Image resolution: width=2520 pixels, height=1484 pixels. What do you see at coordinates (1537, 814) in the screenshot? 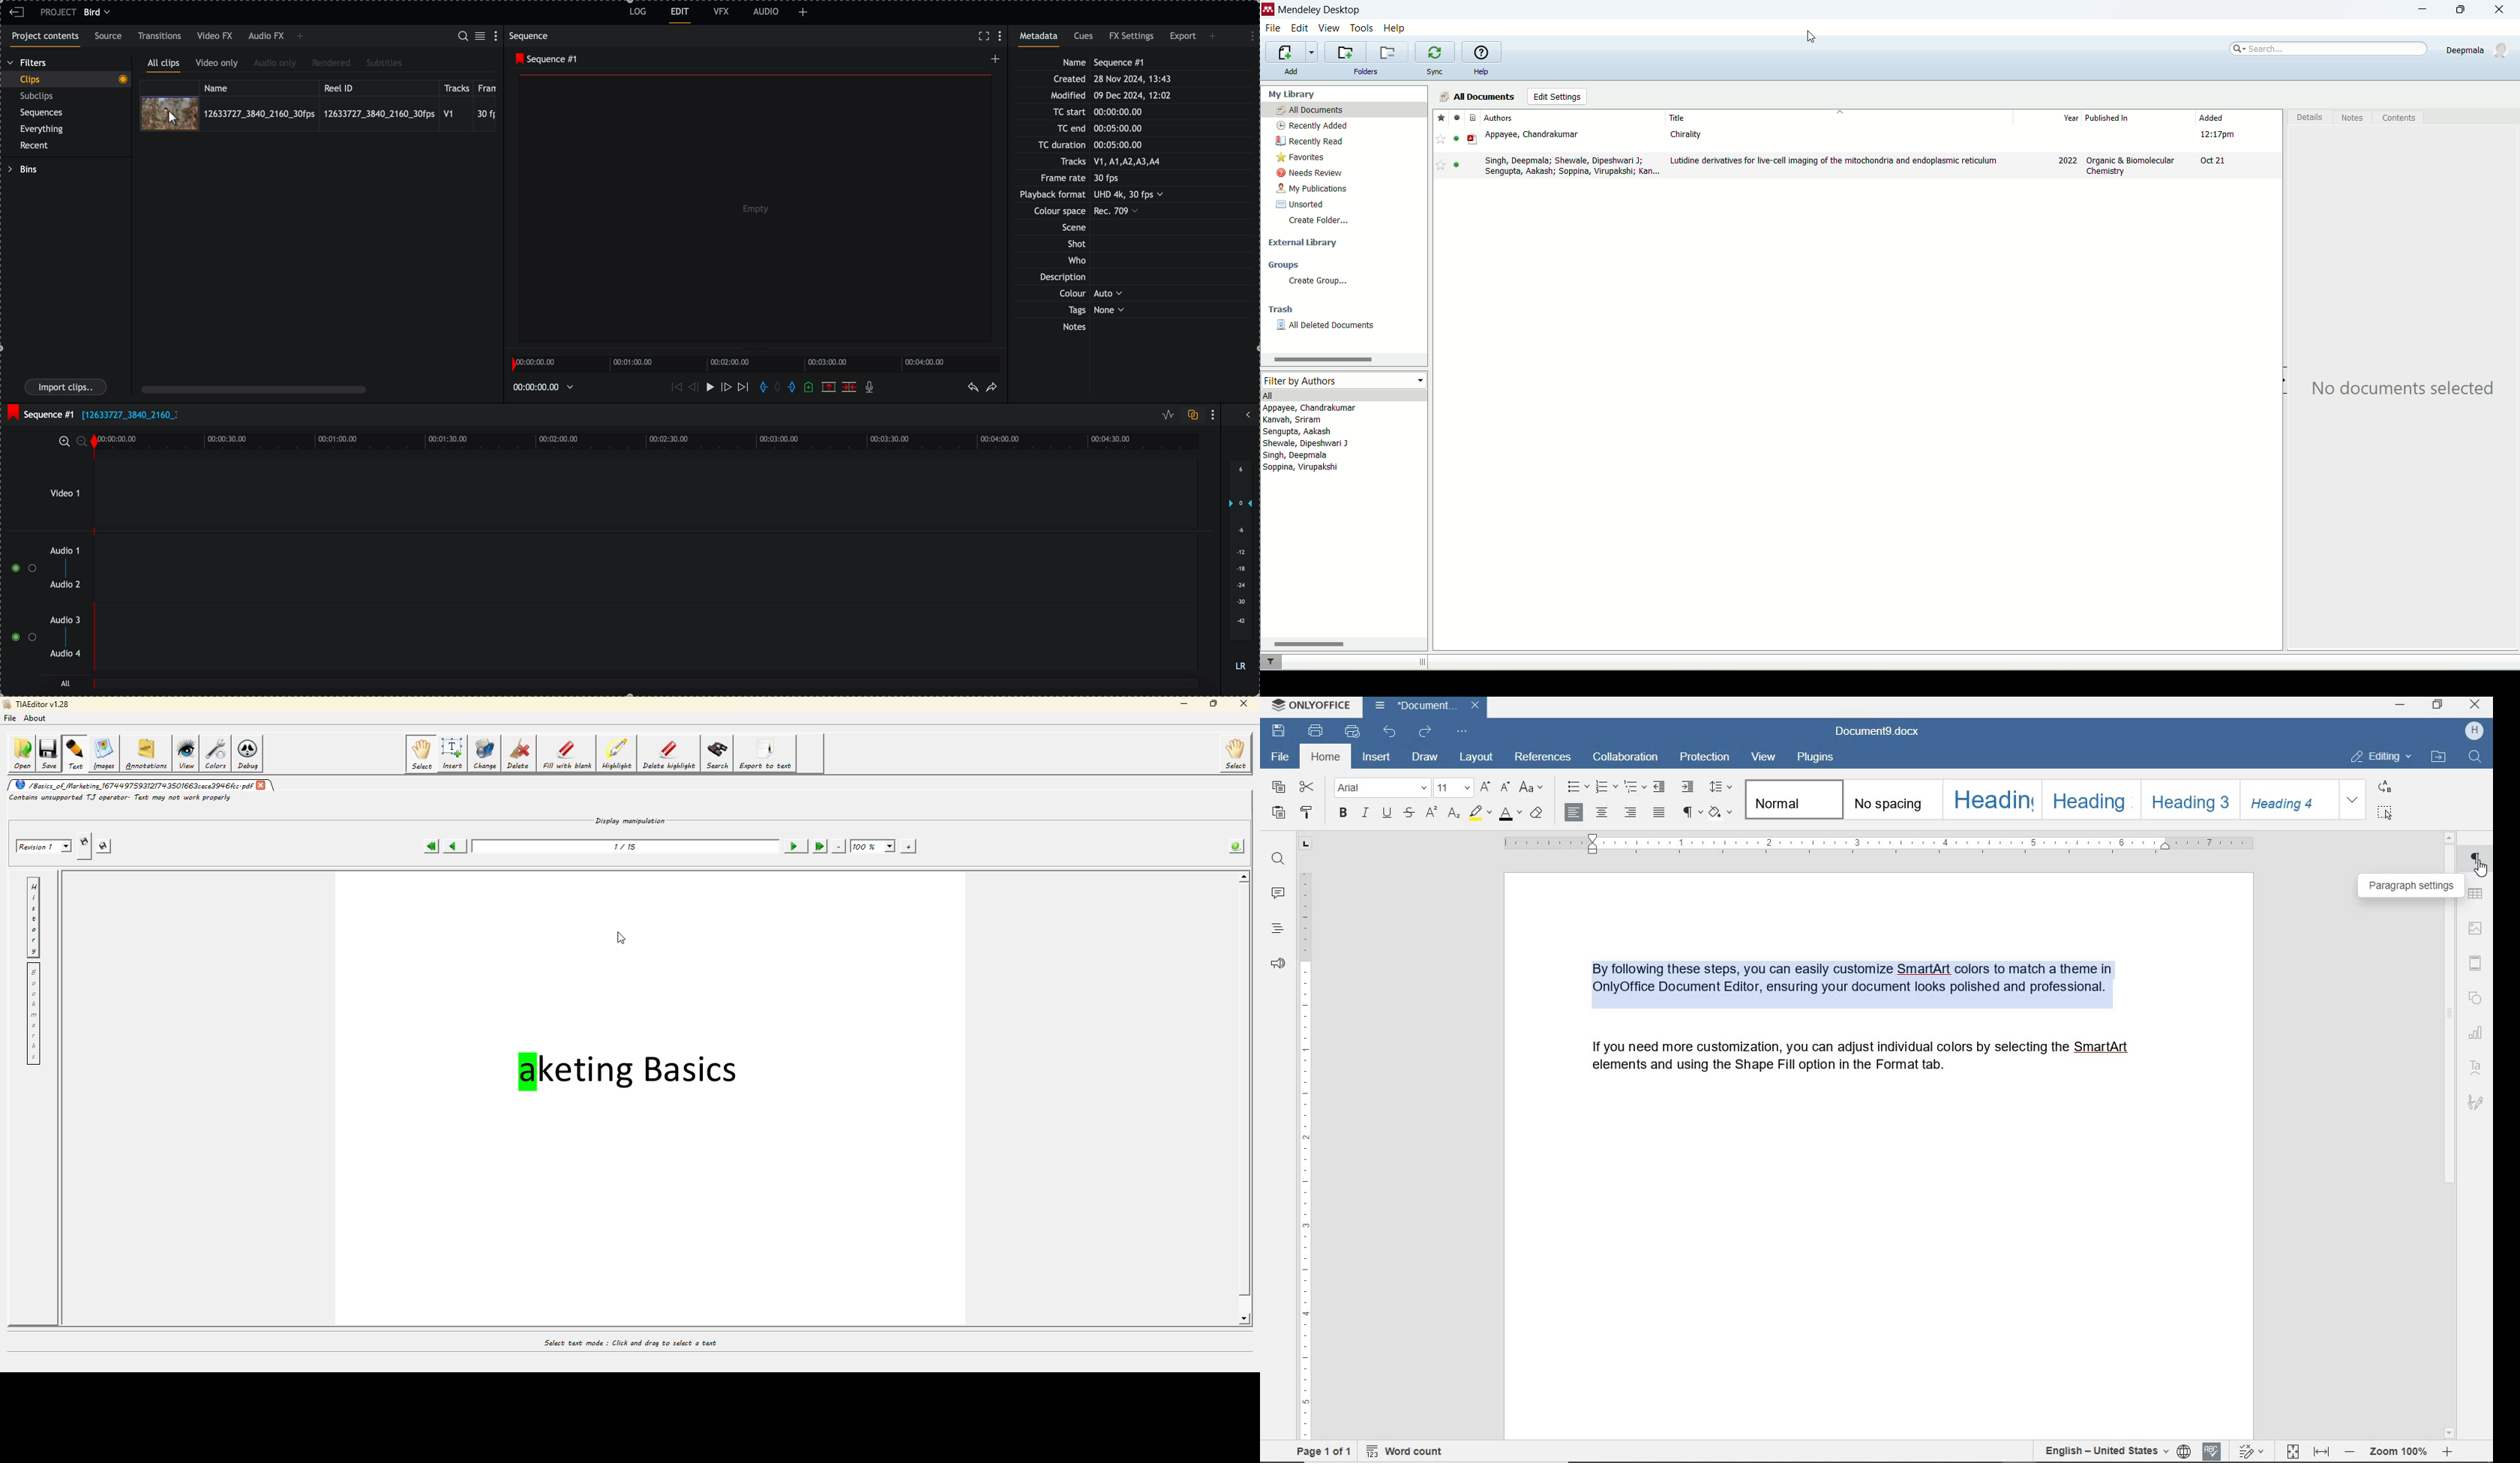
I see `clear style` at bounding box center [1537, 814].